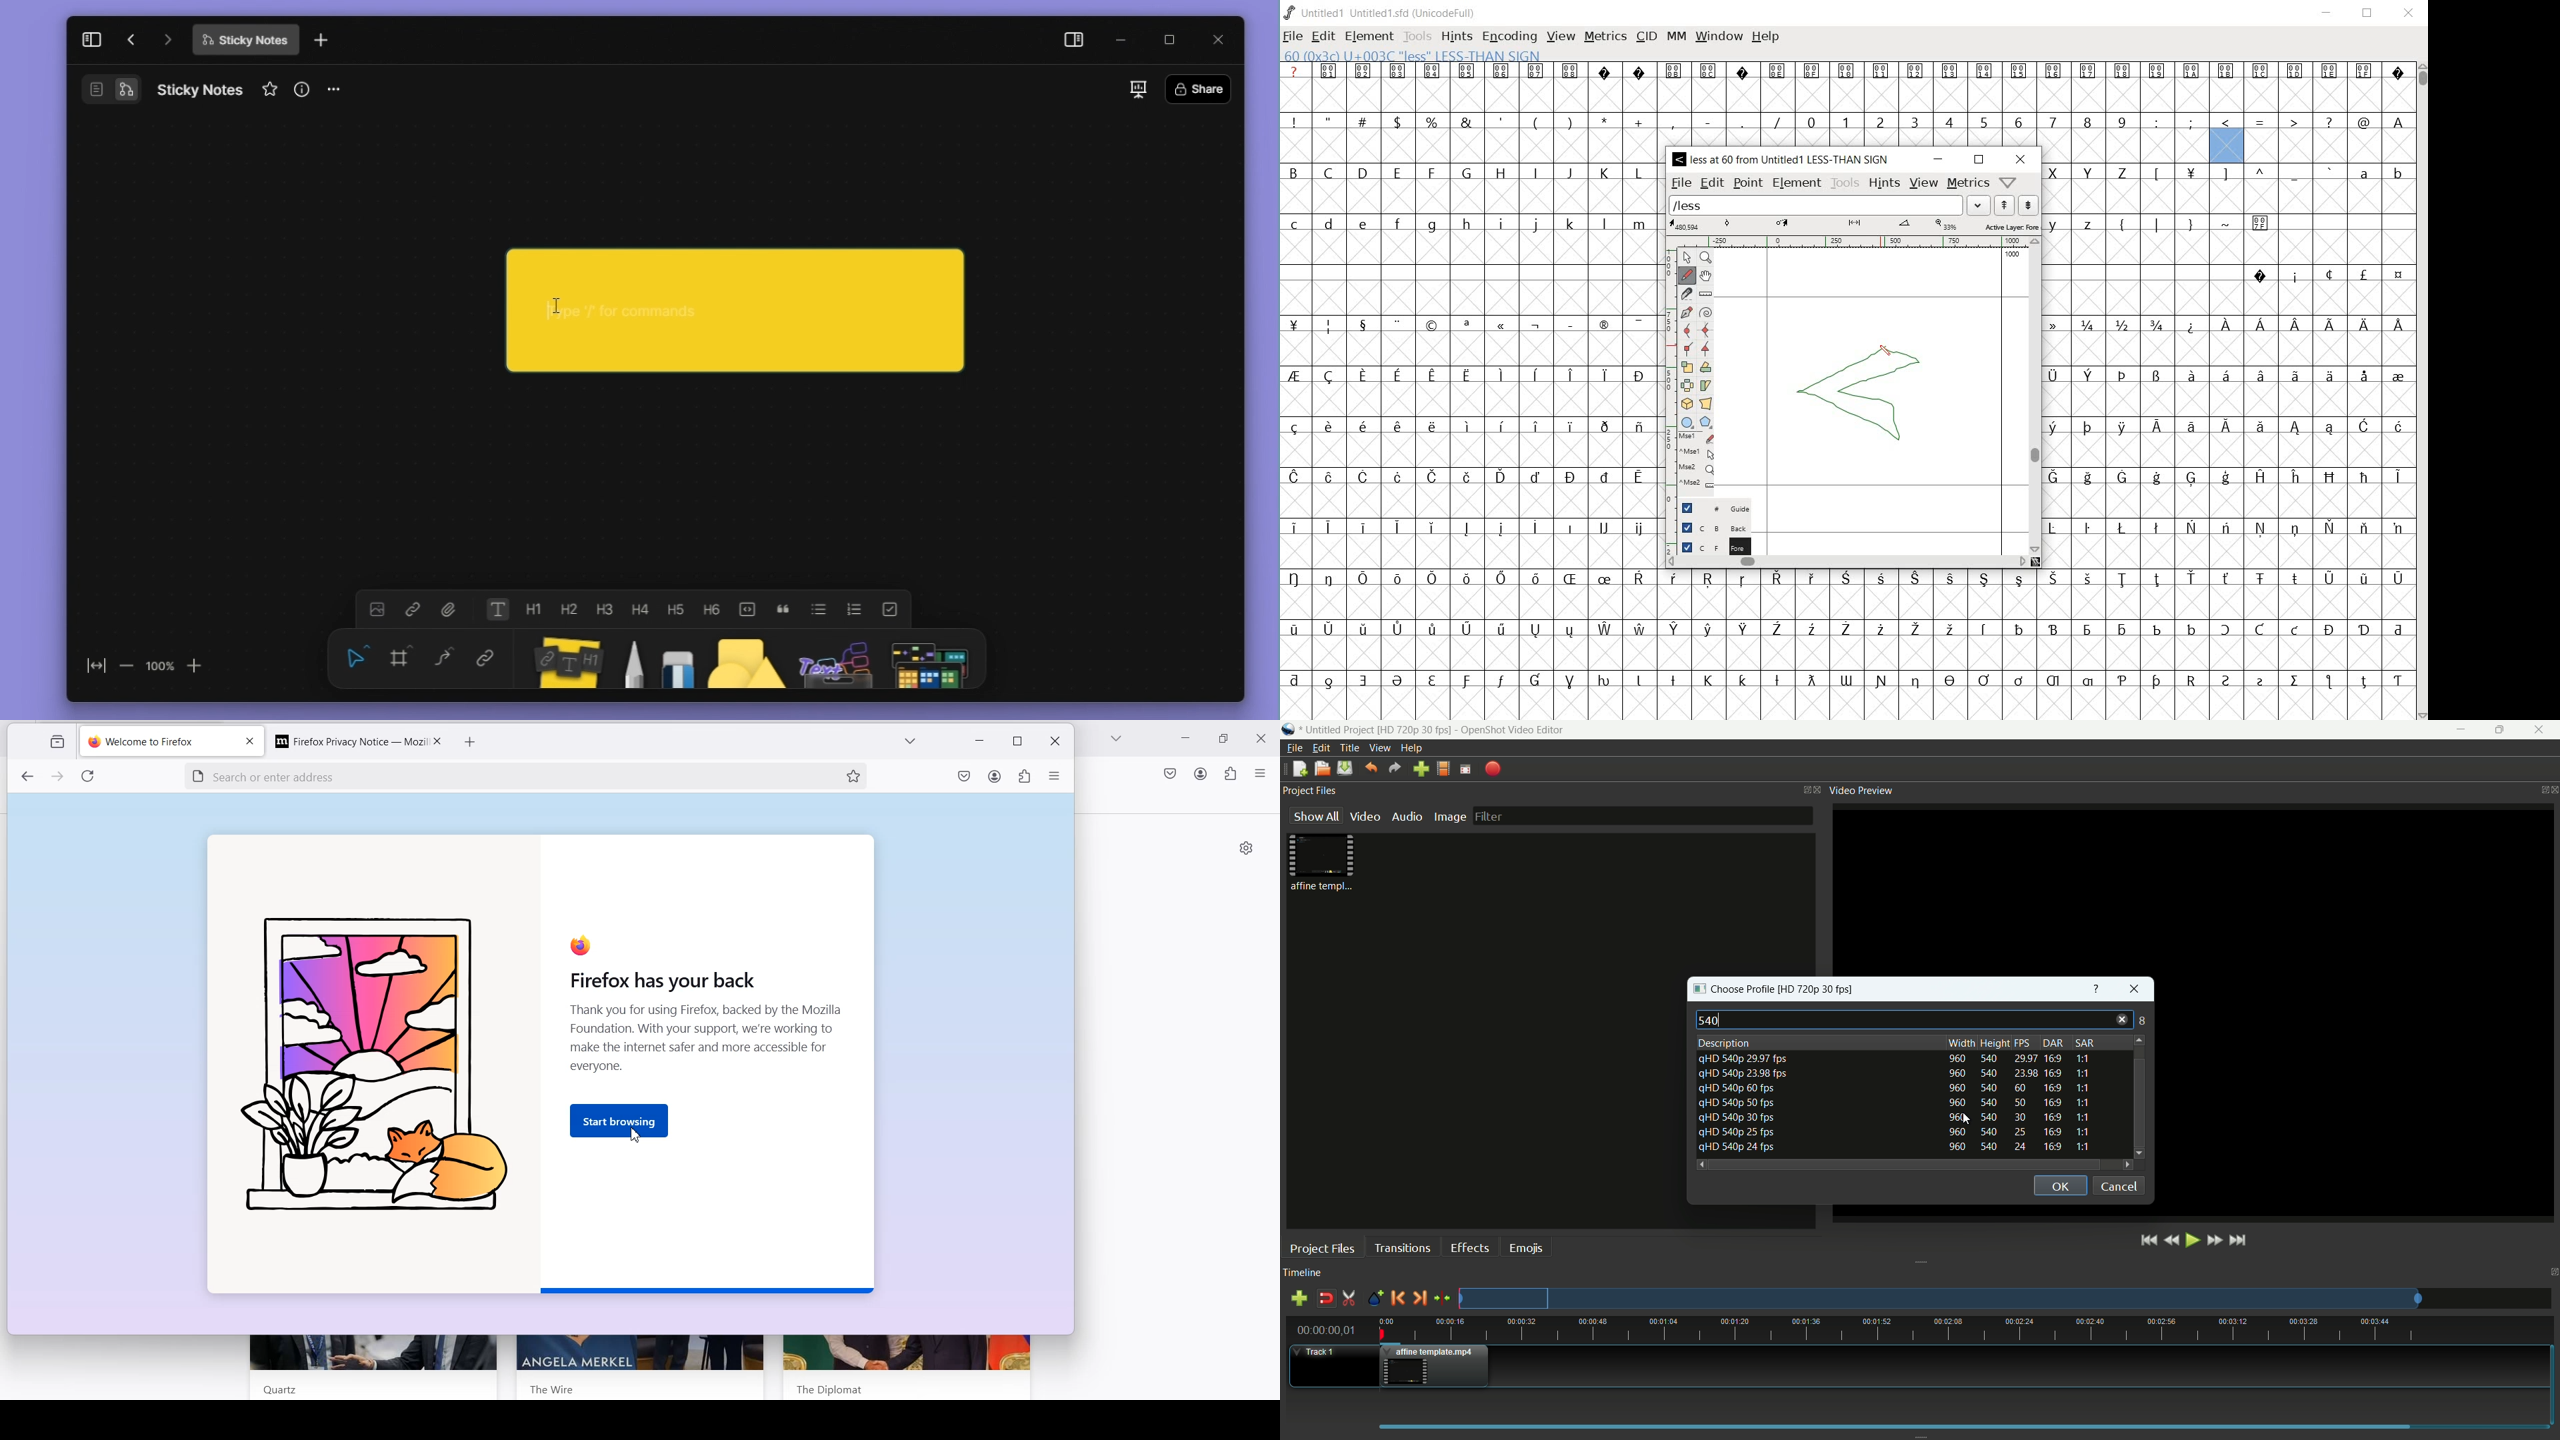 Image resolution: width=2576 pixels, height=1456 pixels. What do you see at coordinates (1844, 578) in the screenshot?
I see `` at bounding box center [1844, 578].